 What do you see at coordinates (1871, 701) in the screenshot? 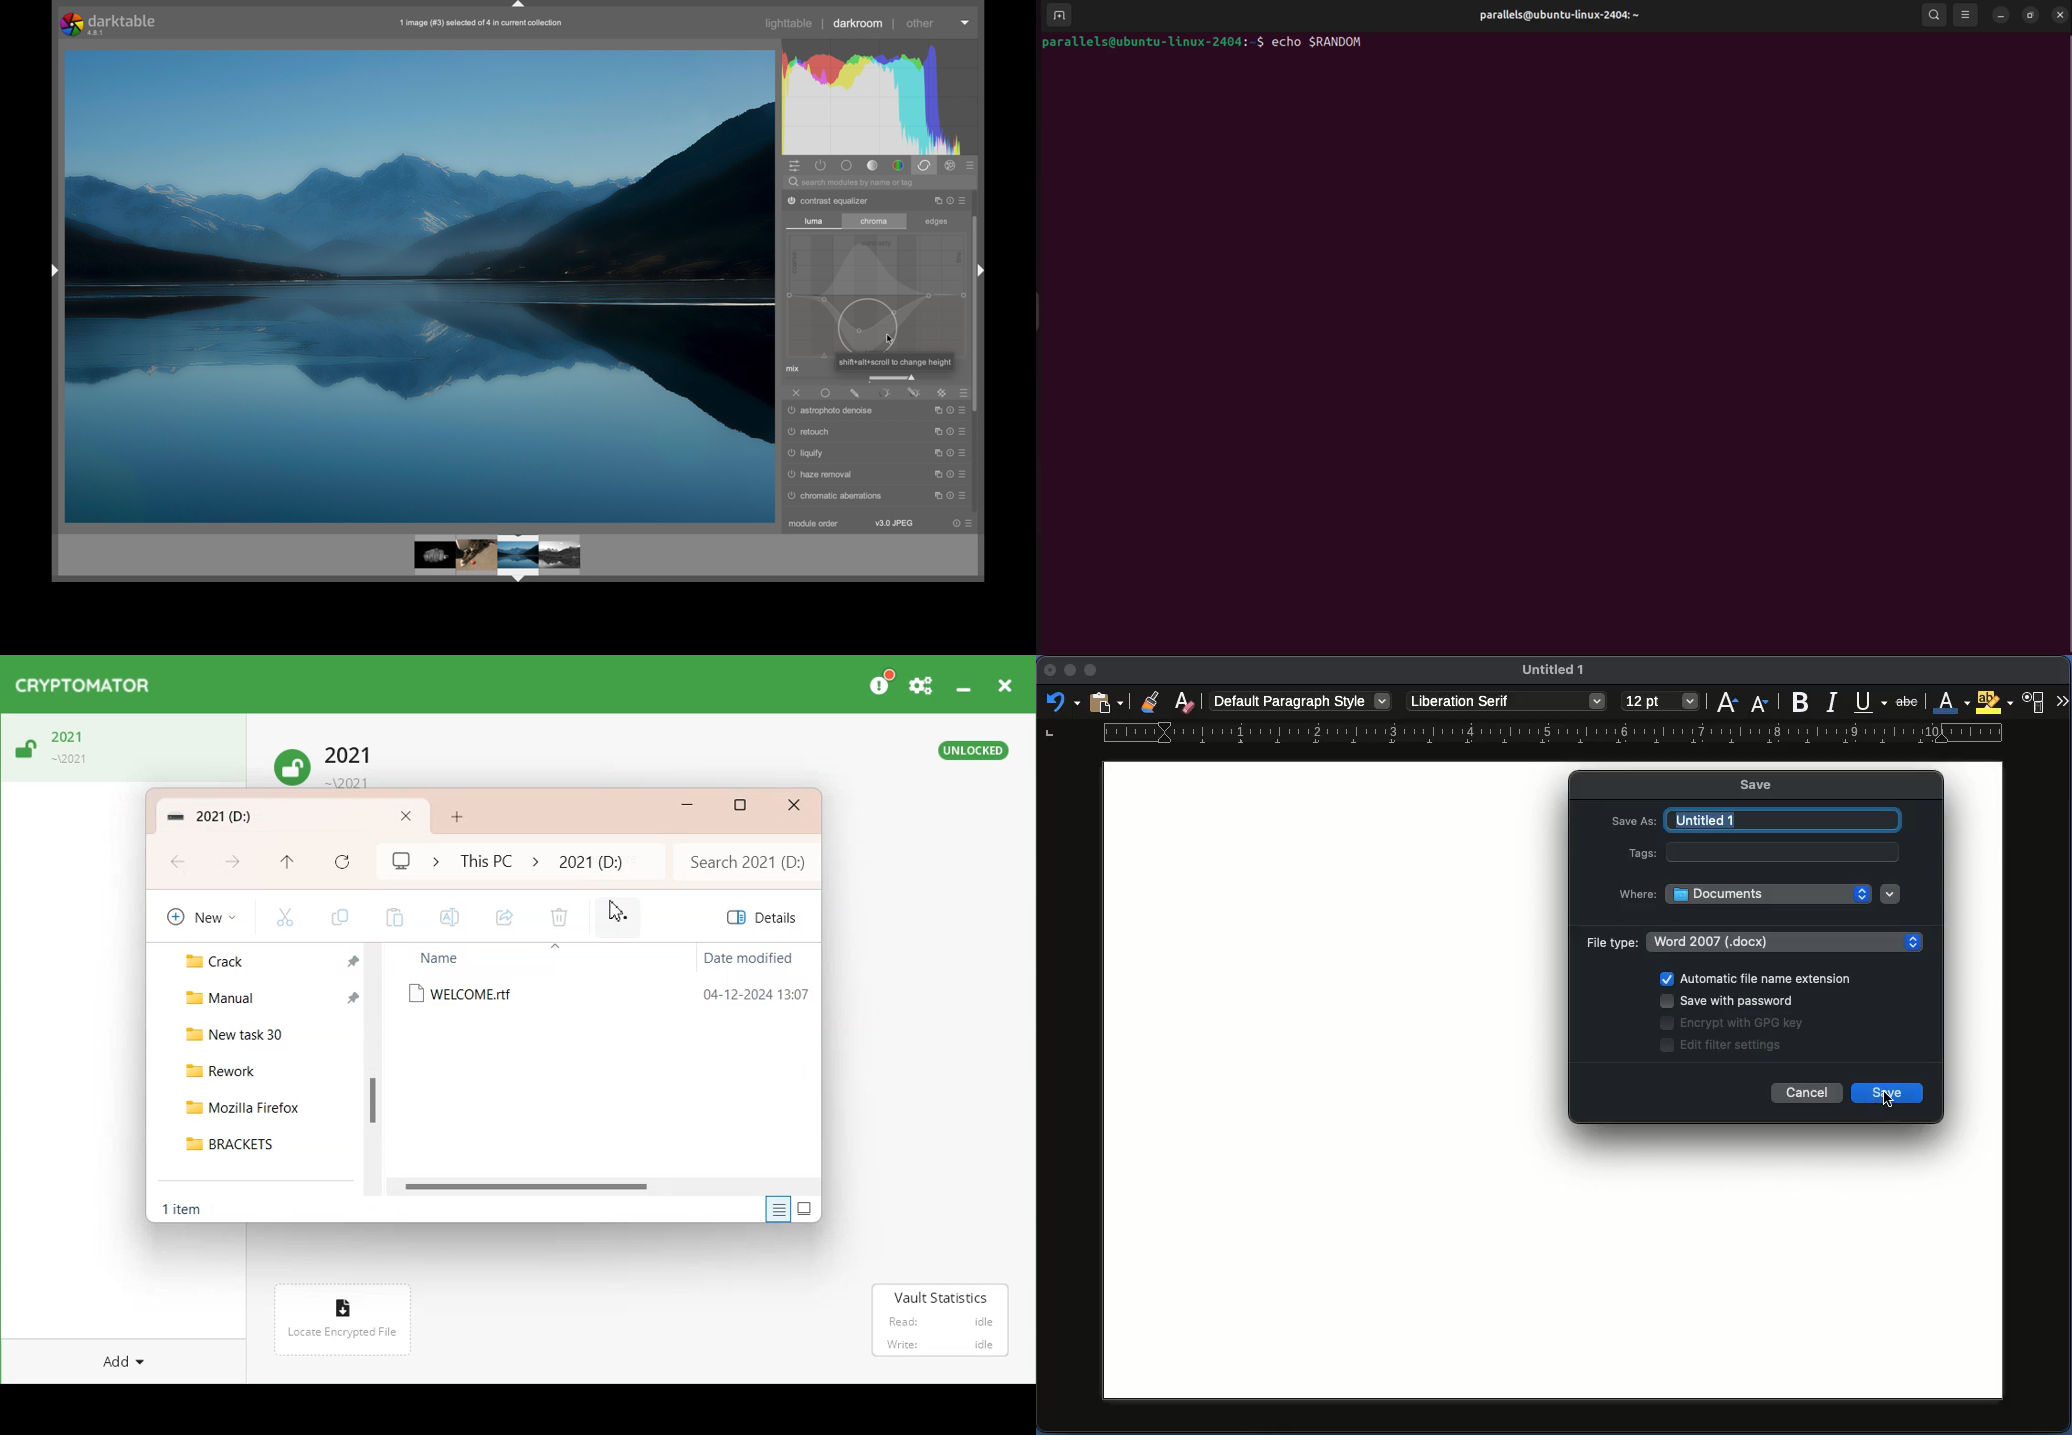
I see `Underline` at bounding box center [1871, 701].